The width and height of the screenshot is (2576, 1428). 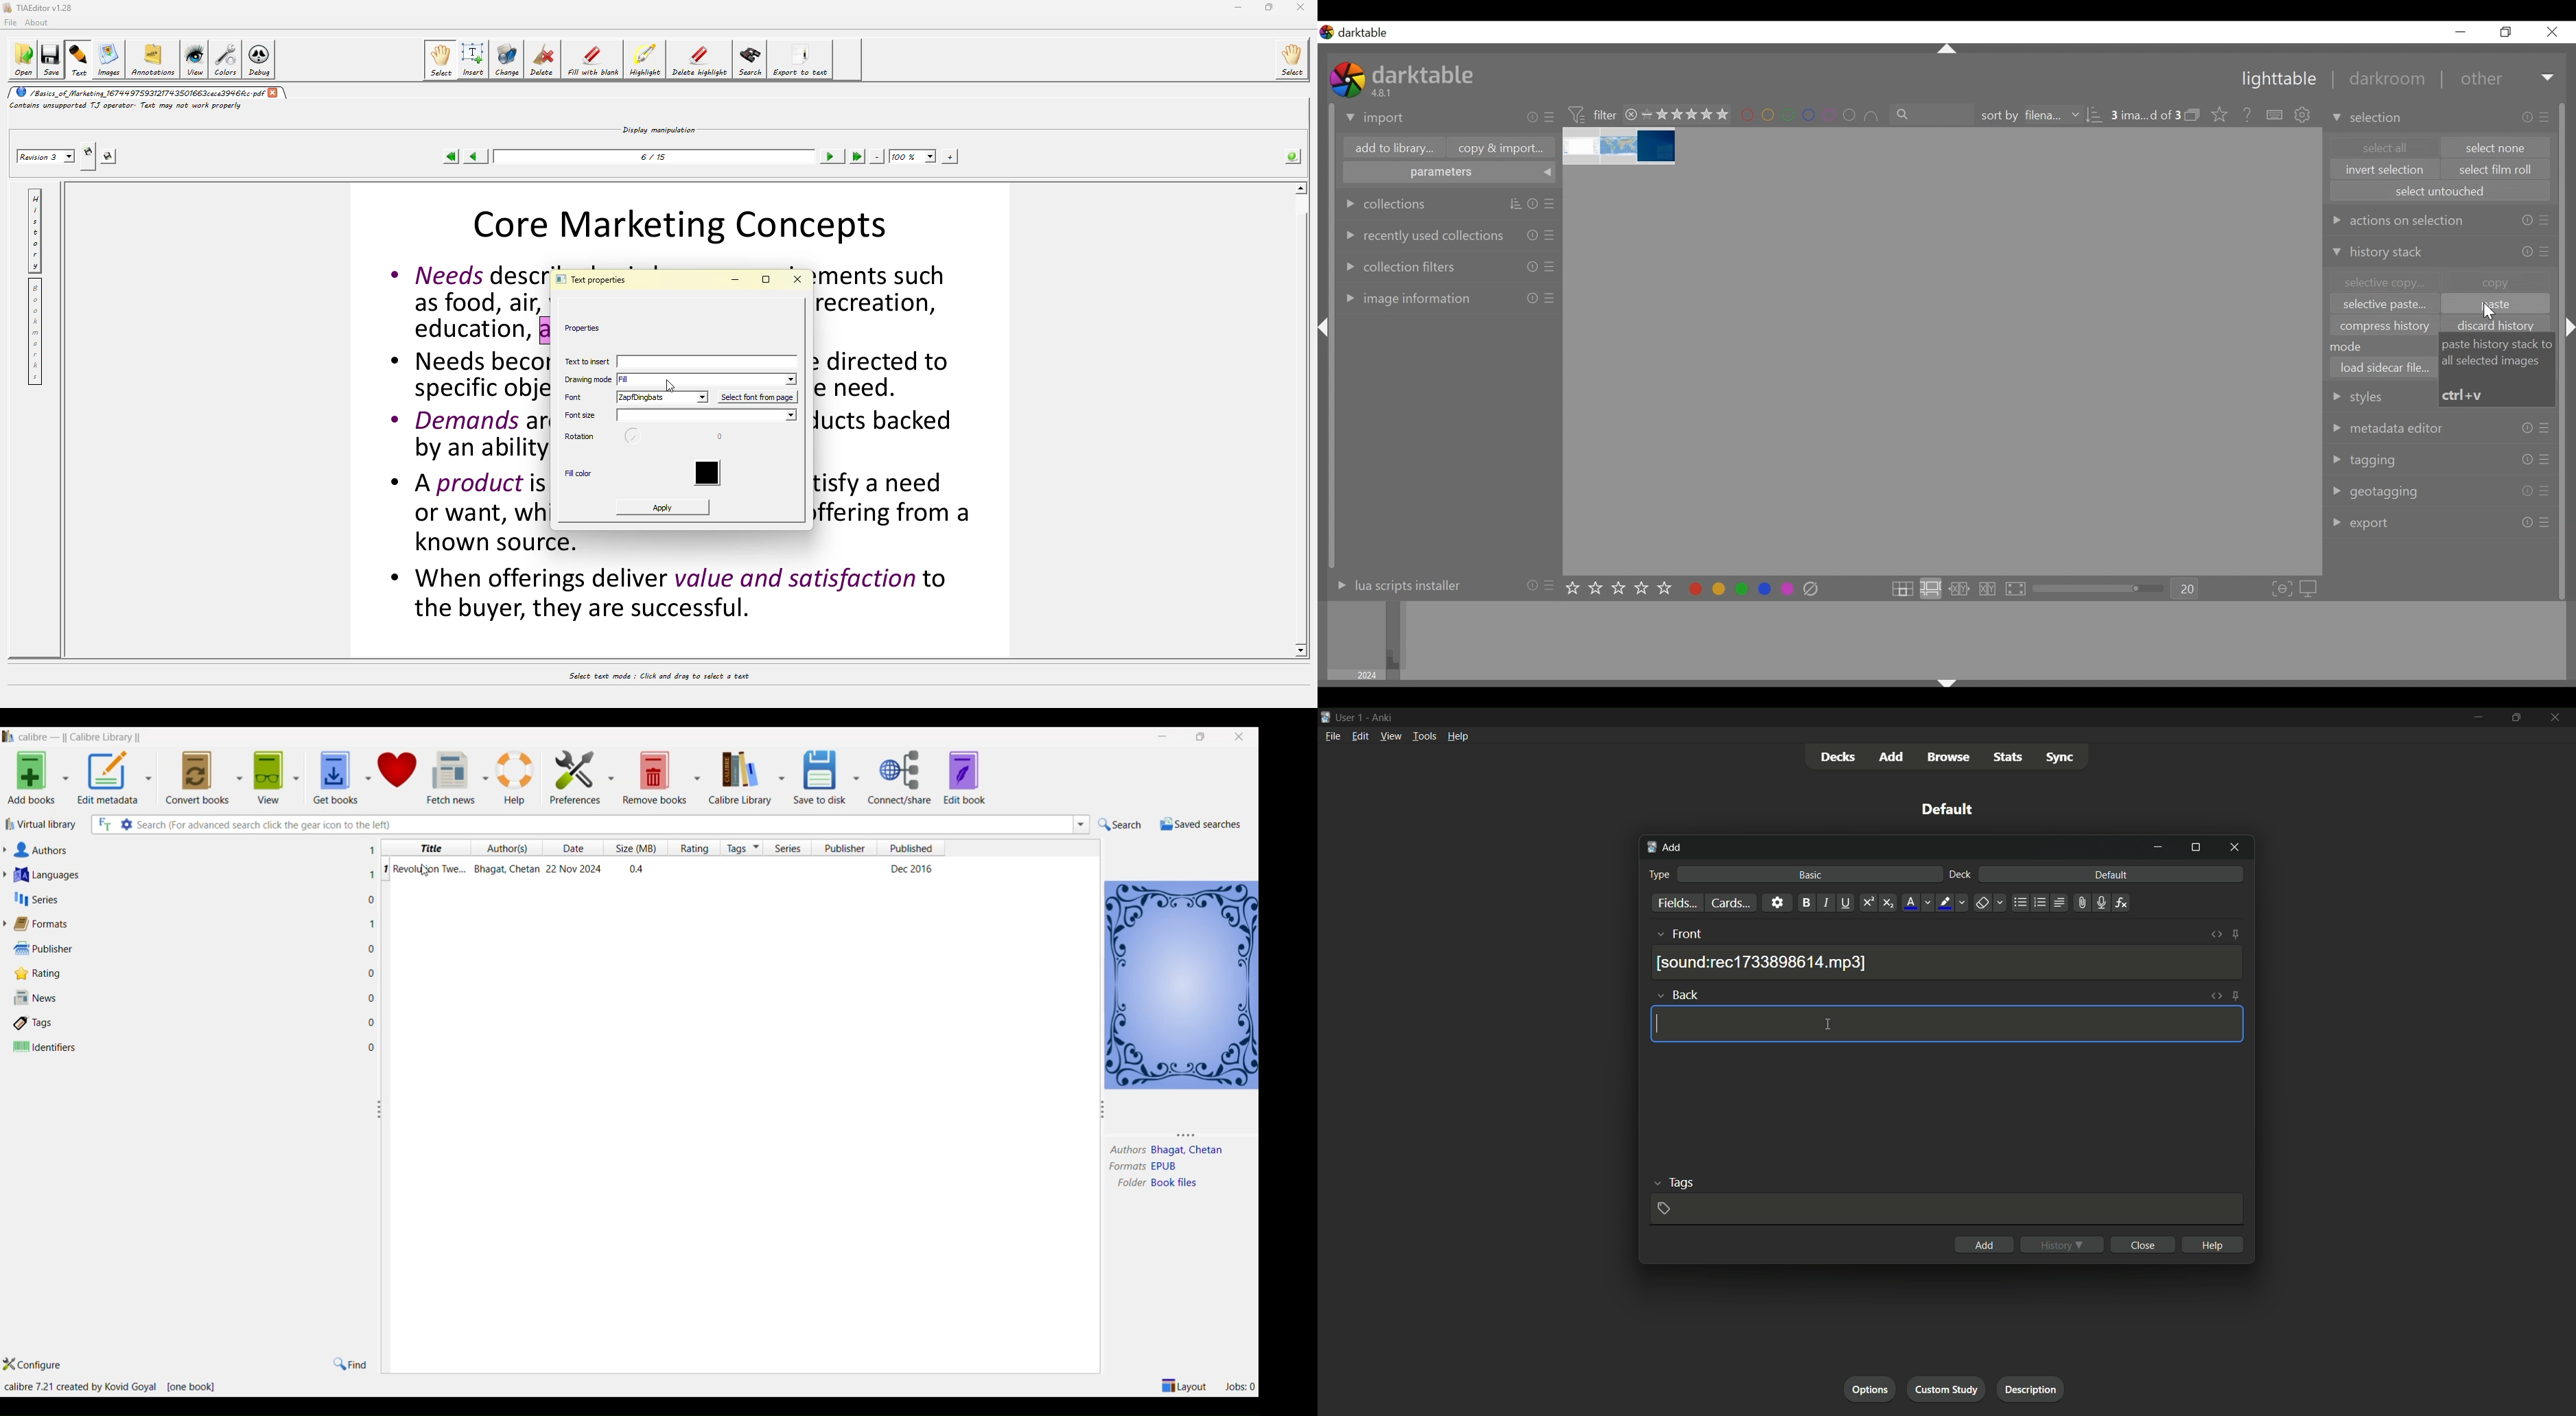 What do you see at coordinates (2310, 589) in the screenshot?
I see `set display profile` at bounding box center [2310, 589].